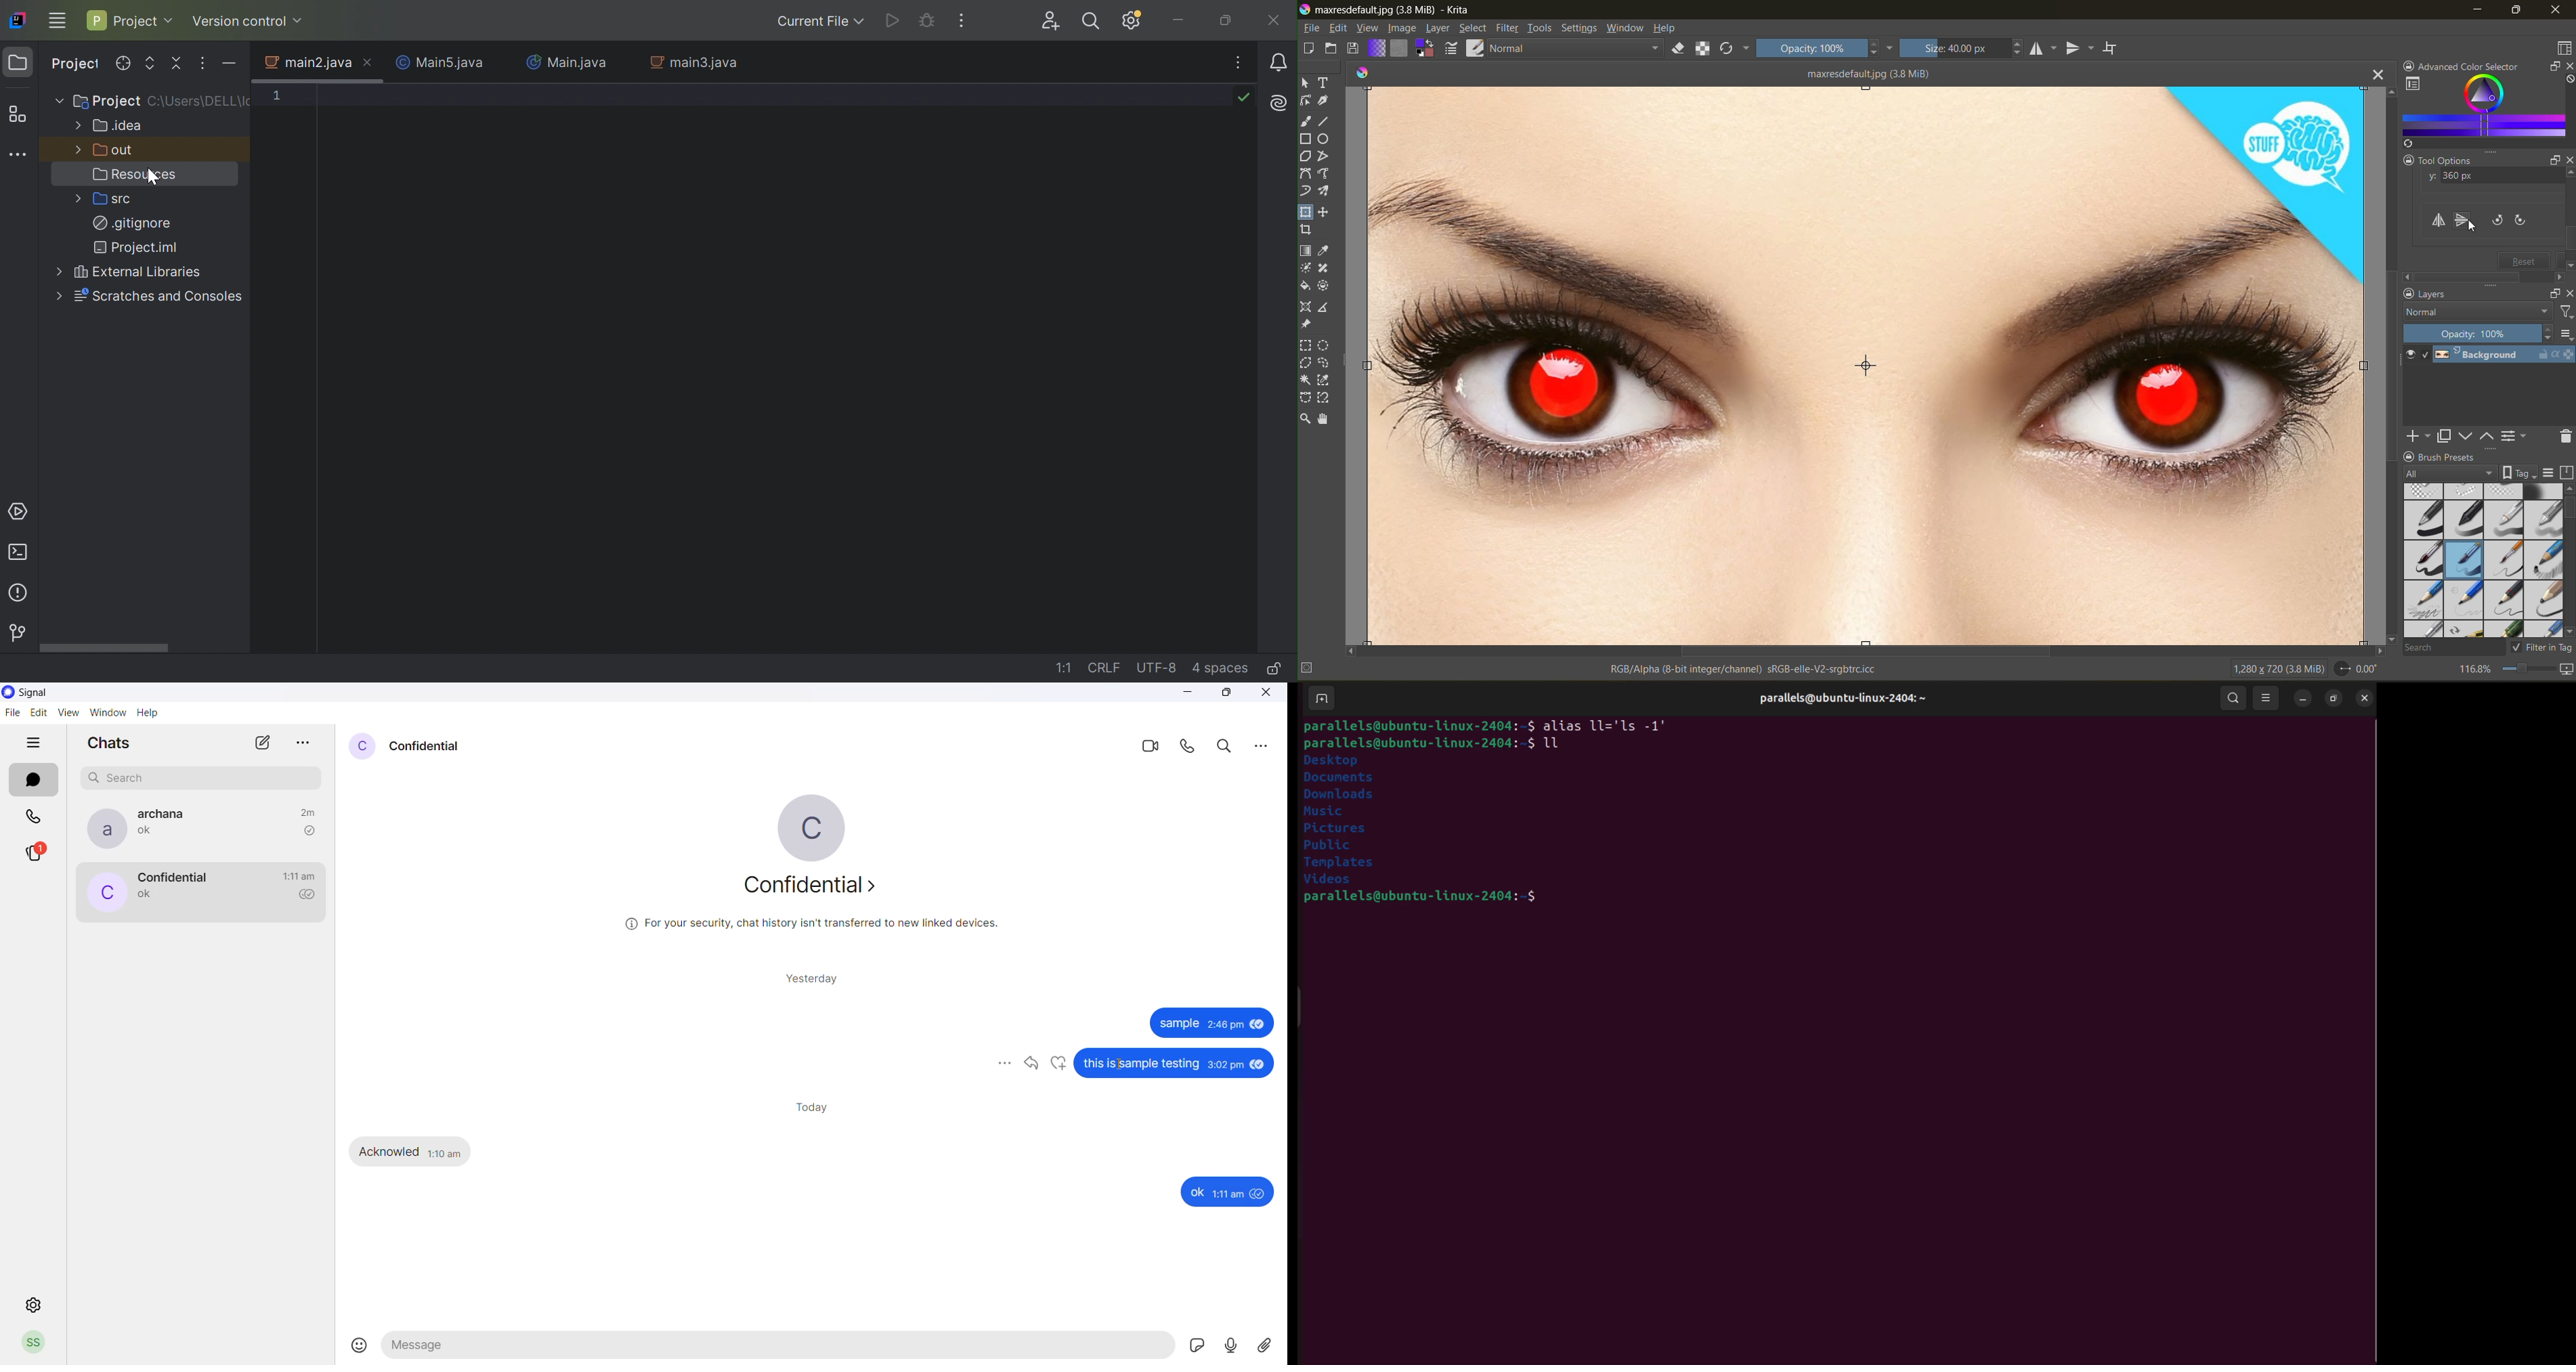  What do you see at coordinates (1259, 1065) in the screenshot?
I see `seen` at bounding box center [1259, 1065].